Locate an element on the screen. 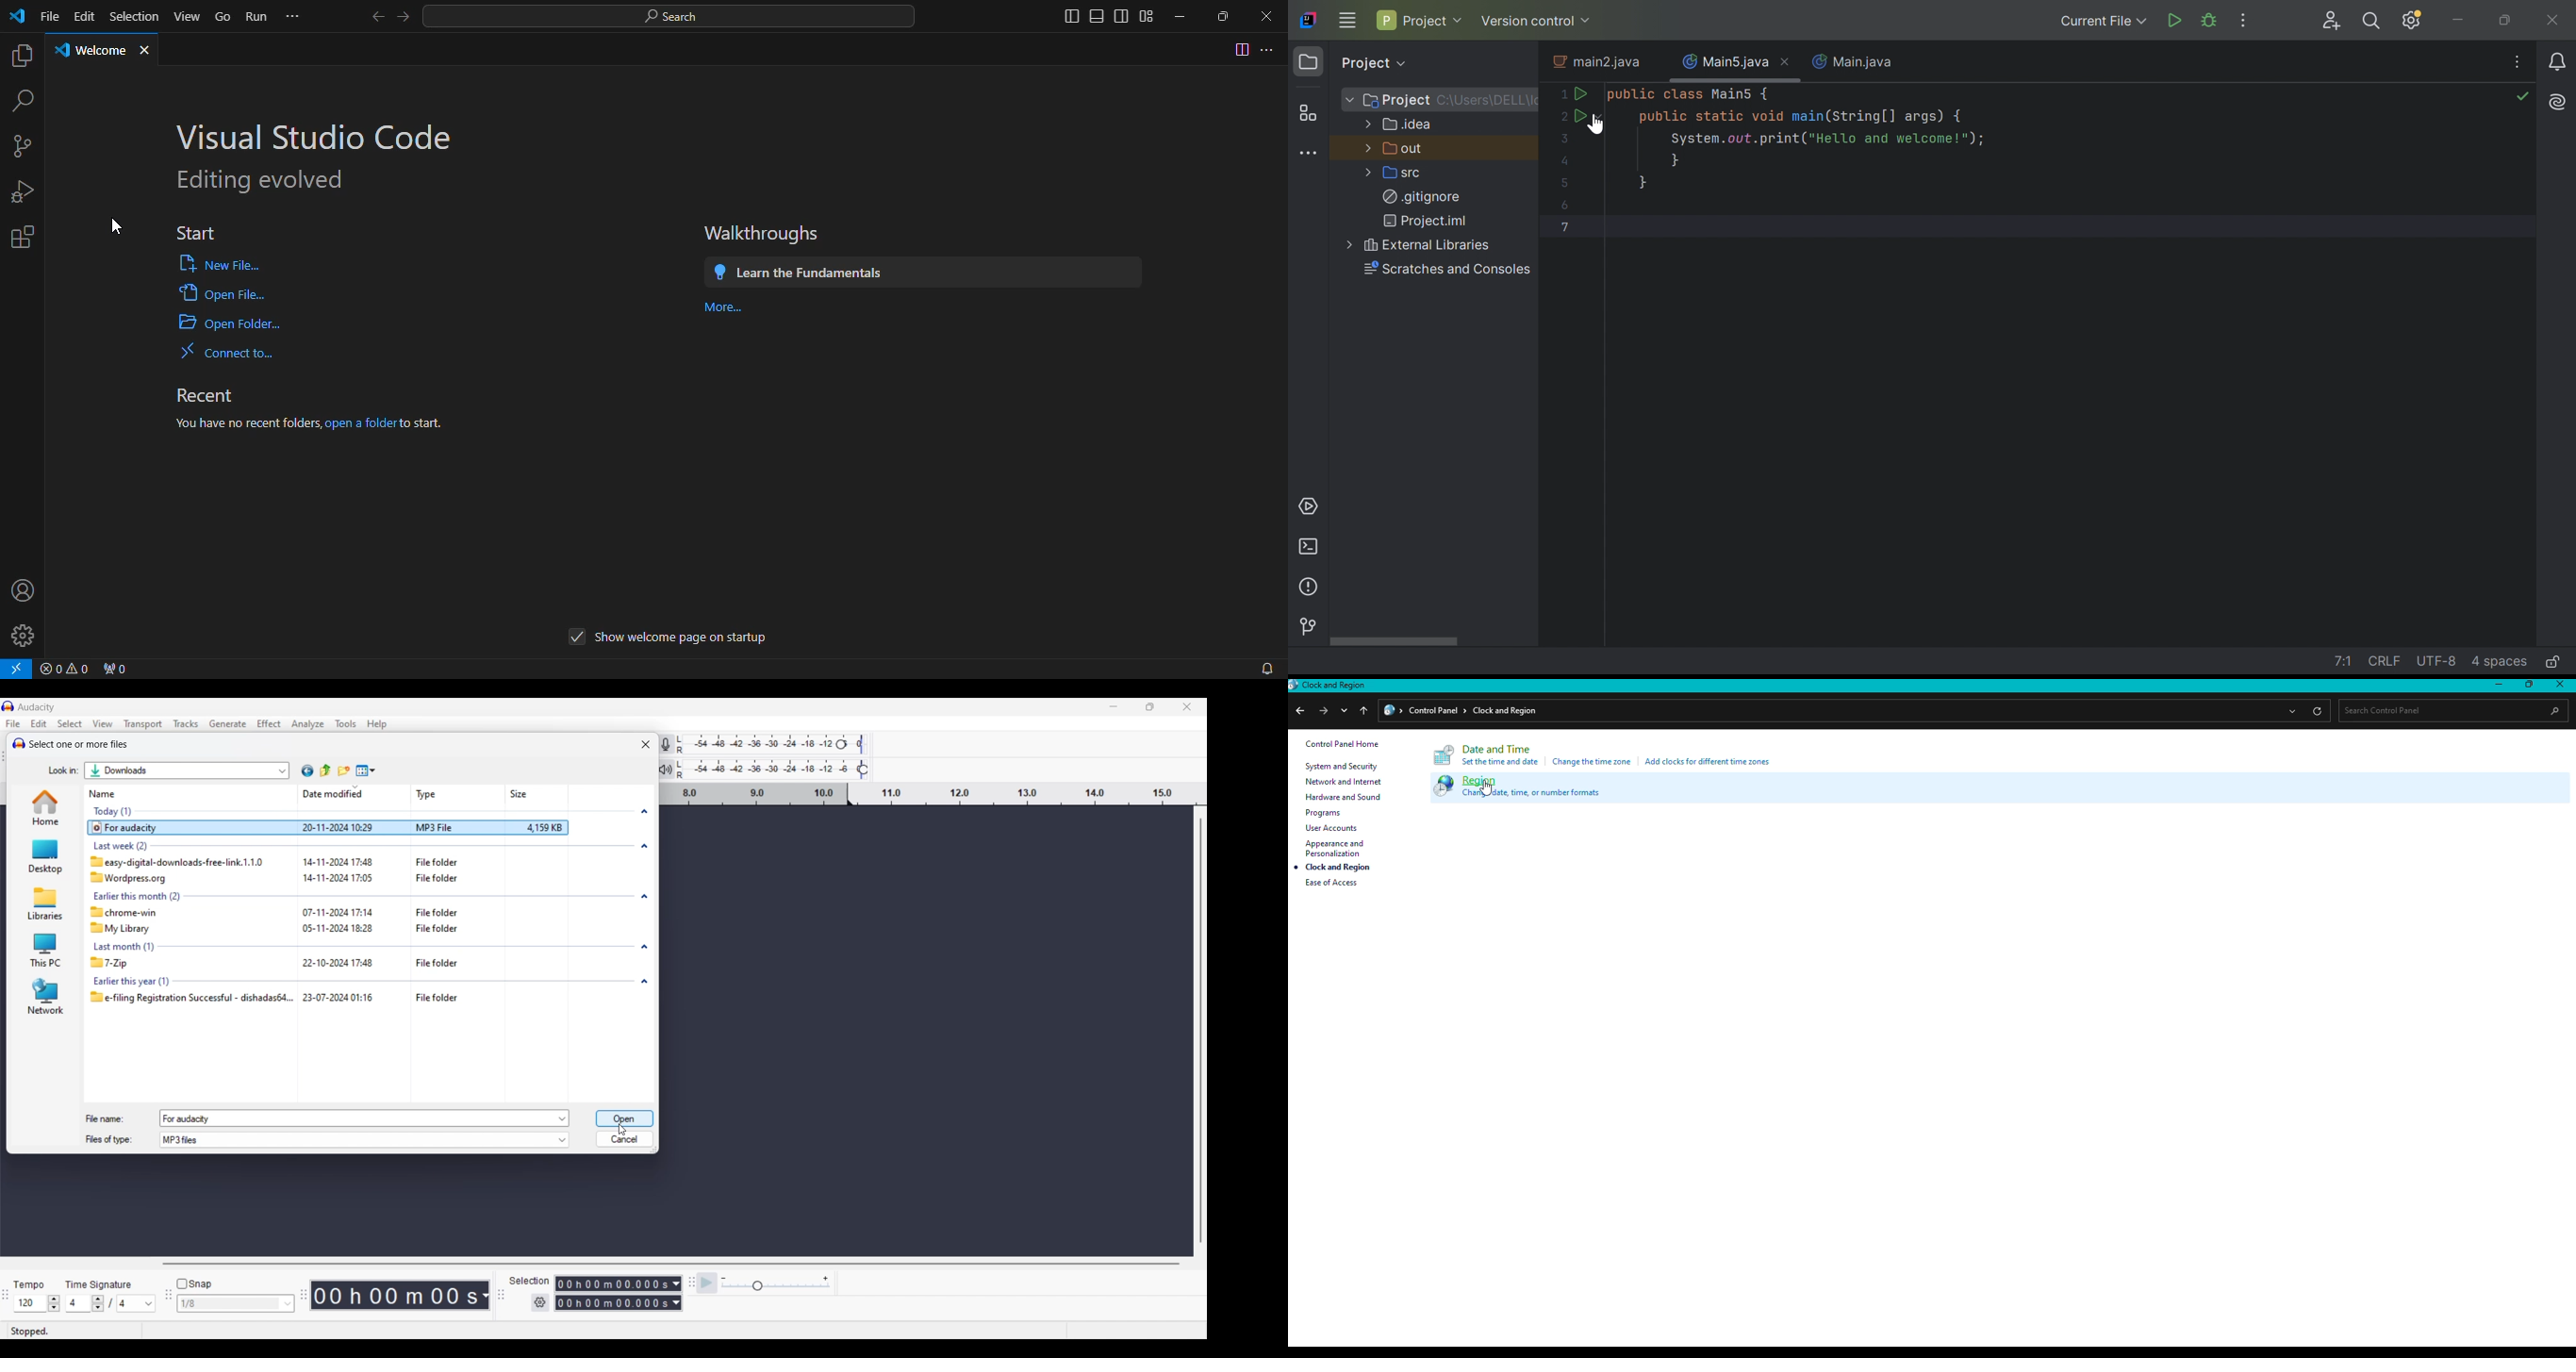 The width and height of the screenshot is (2576, 1372). snapping toolbar is located at coordinates (166, 1302).